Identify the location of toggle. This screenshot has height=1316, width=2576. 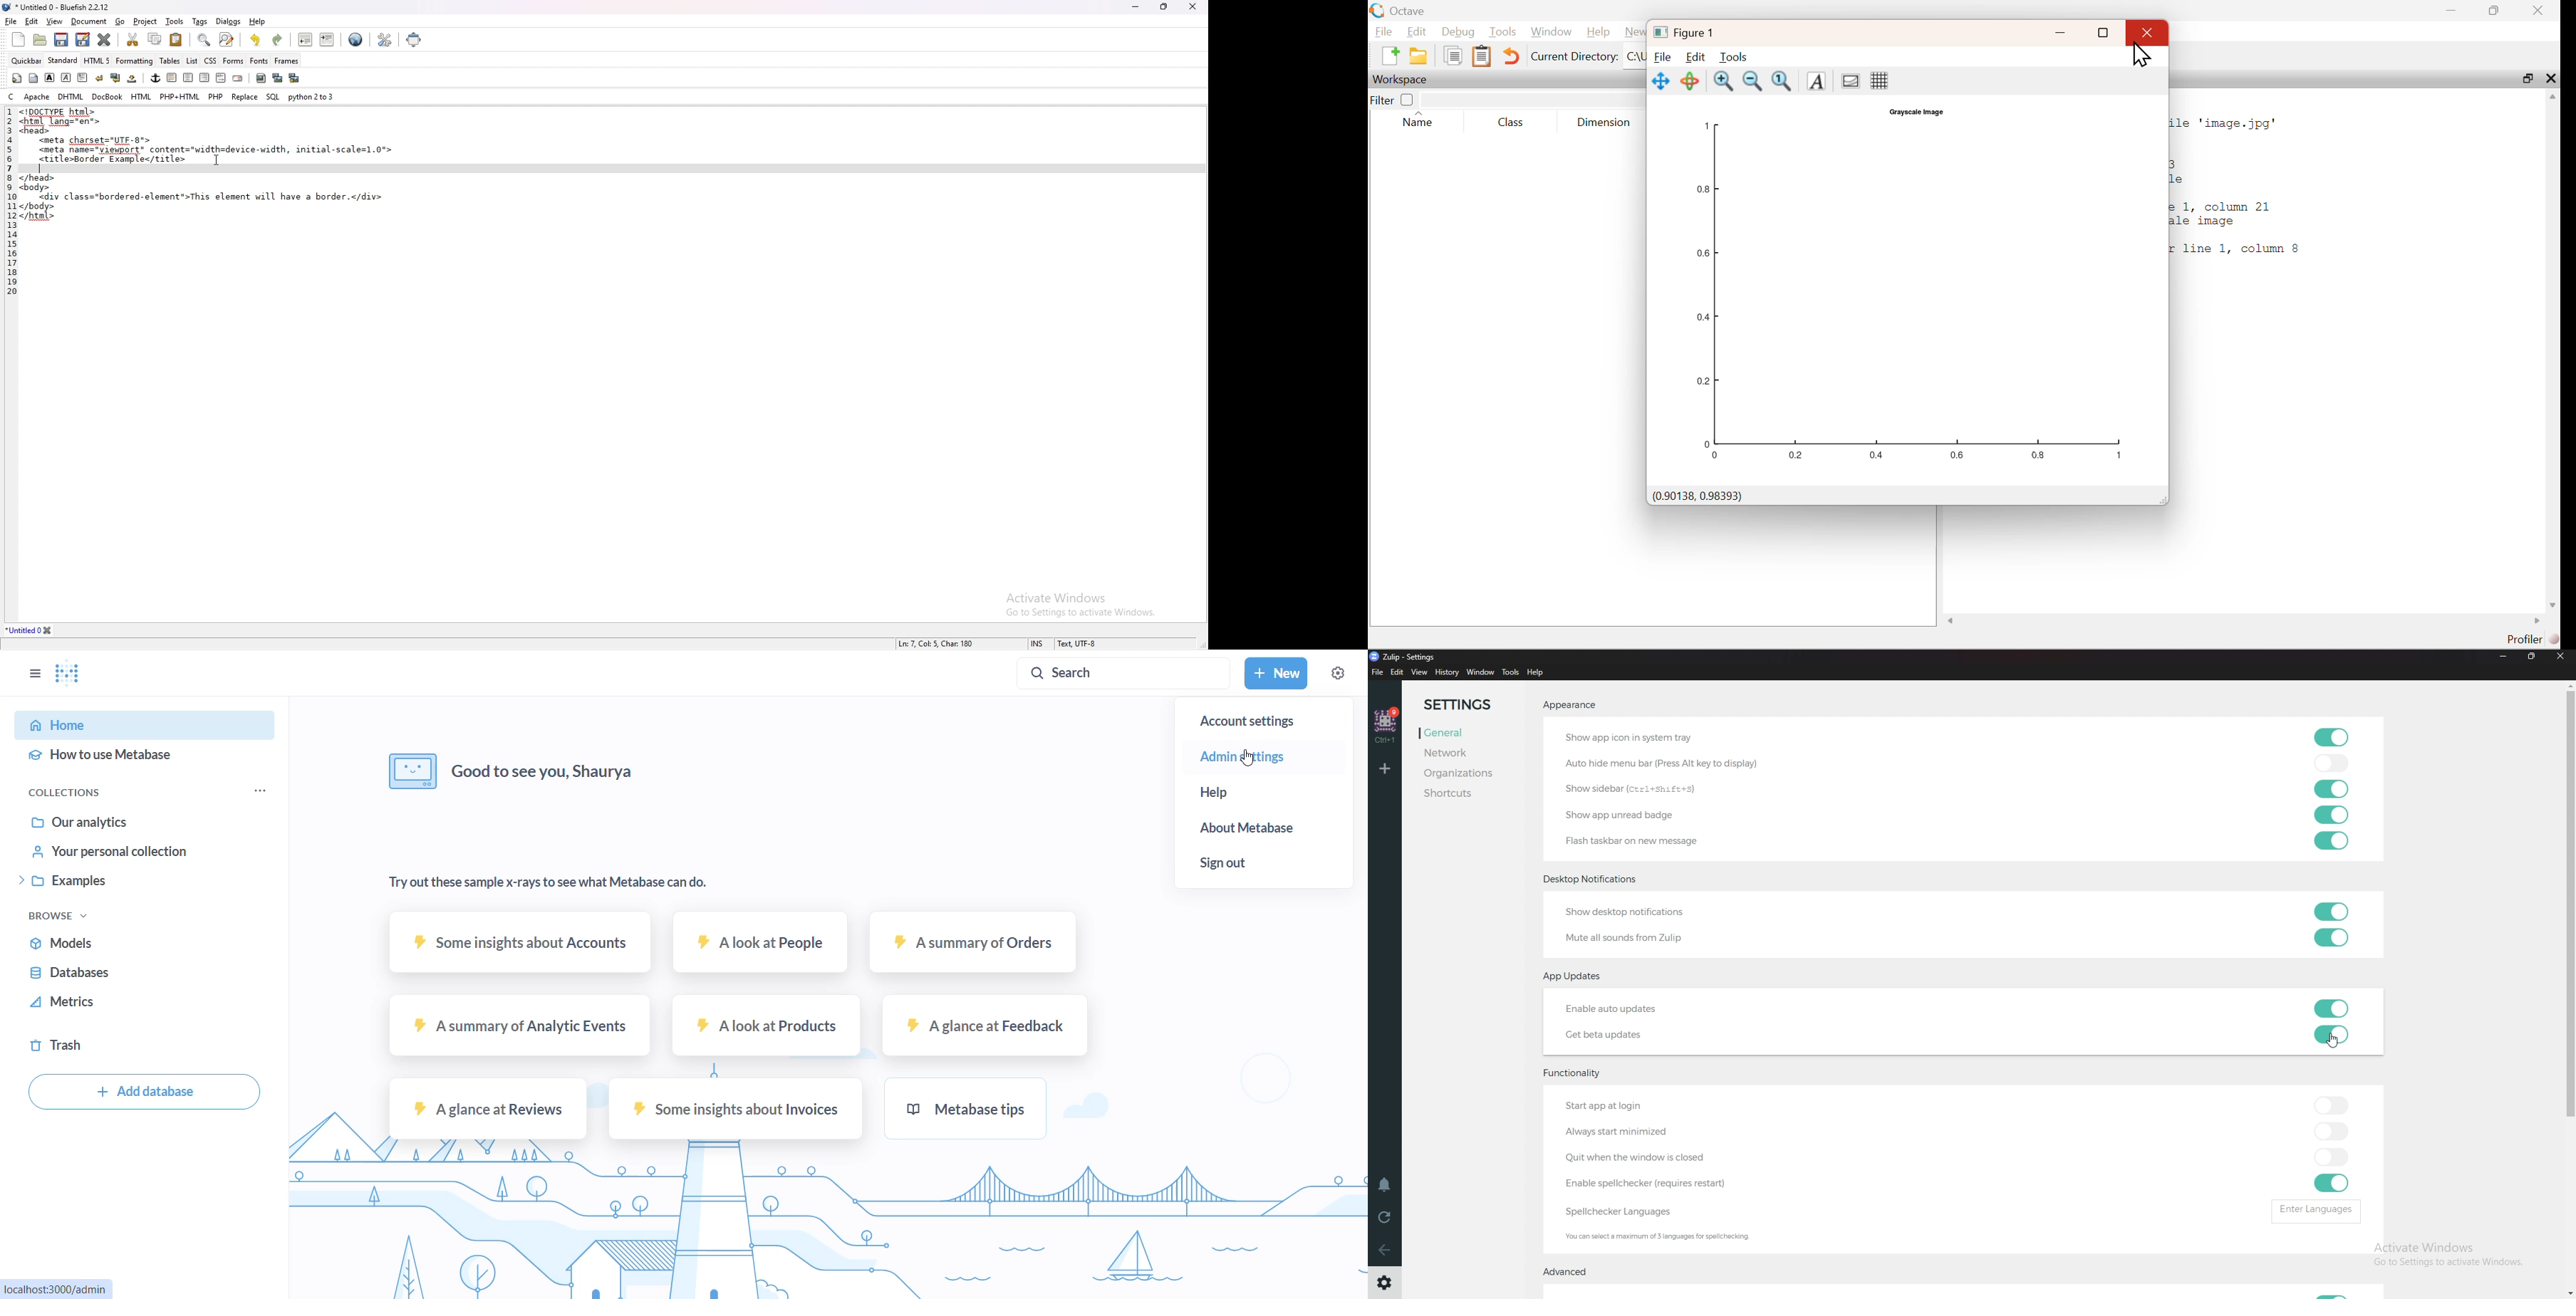
(2332, 1104).